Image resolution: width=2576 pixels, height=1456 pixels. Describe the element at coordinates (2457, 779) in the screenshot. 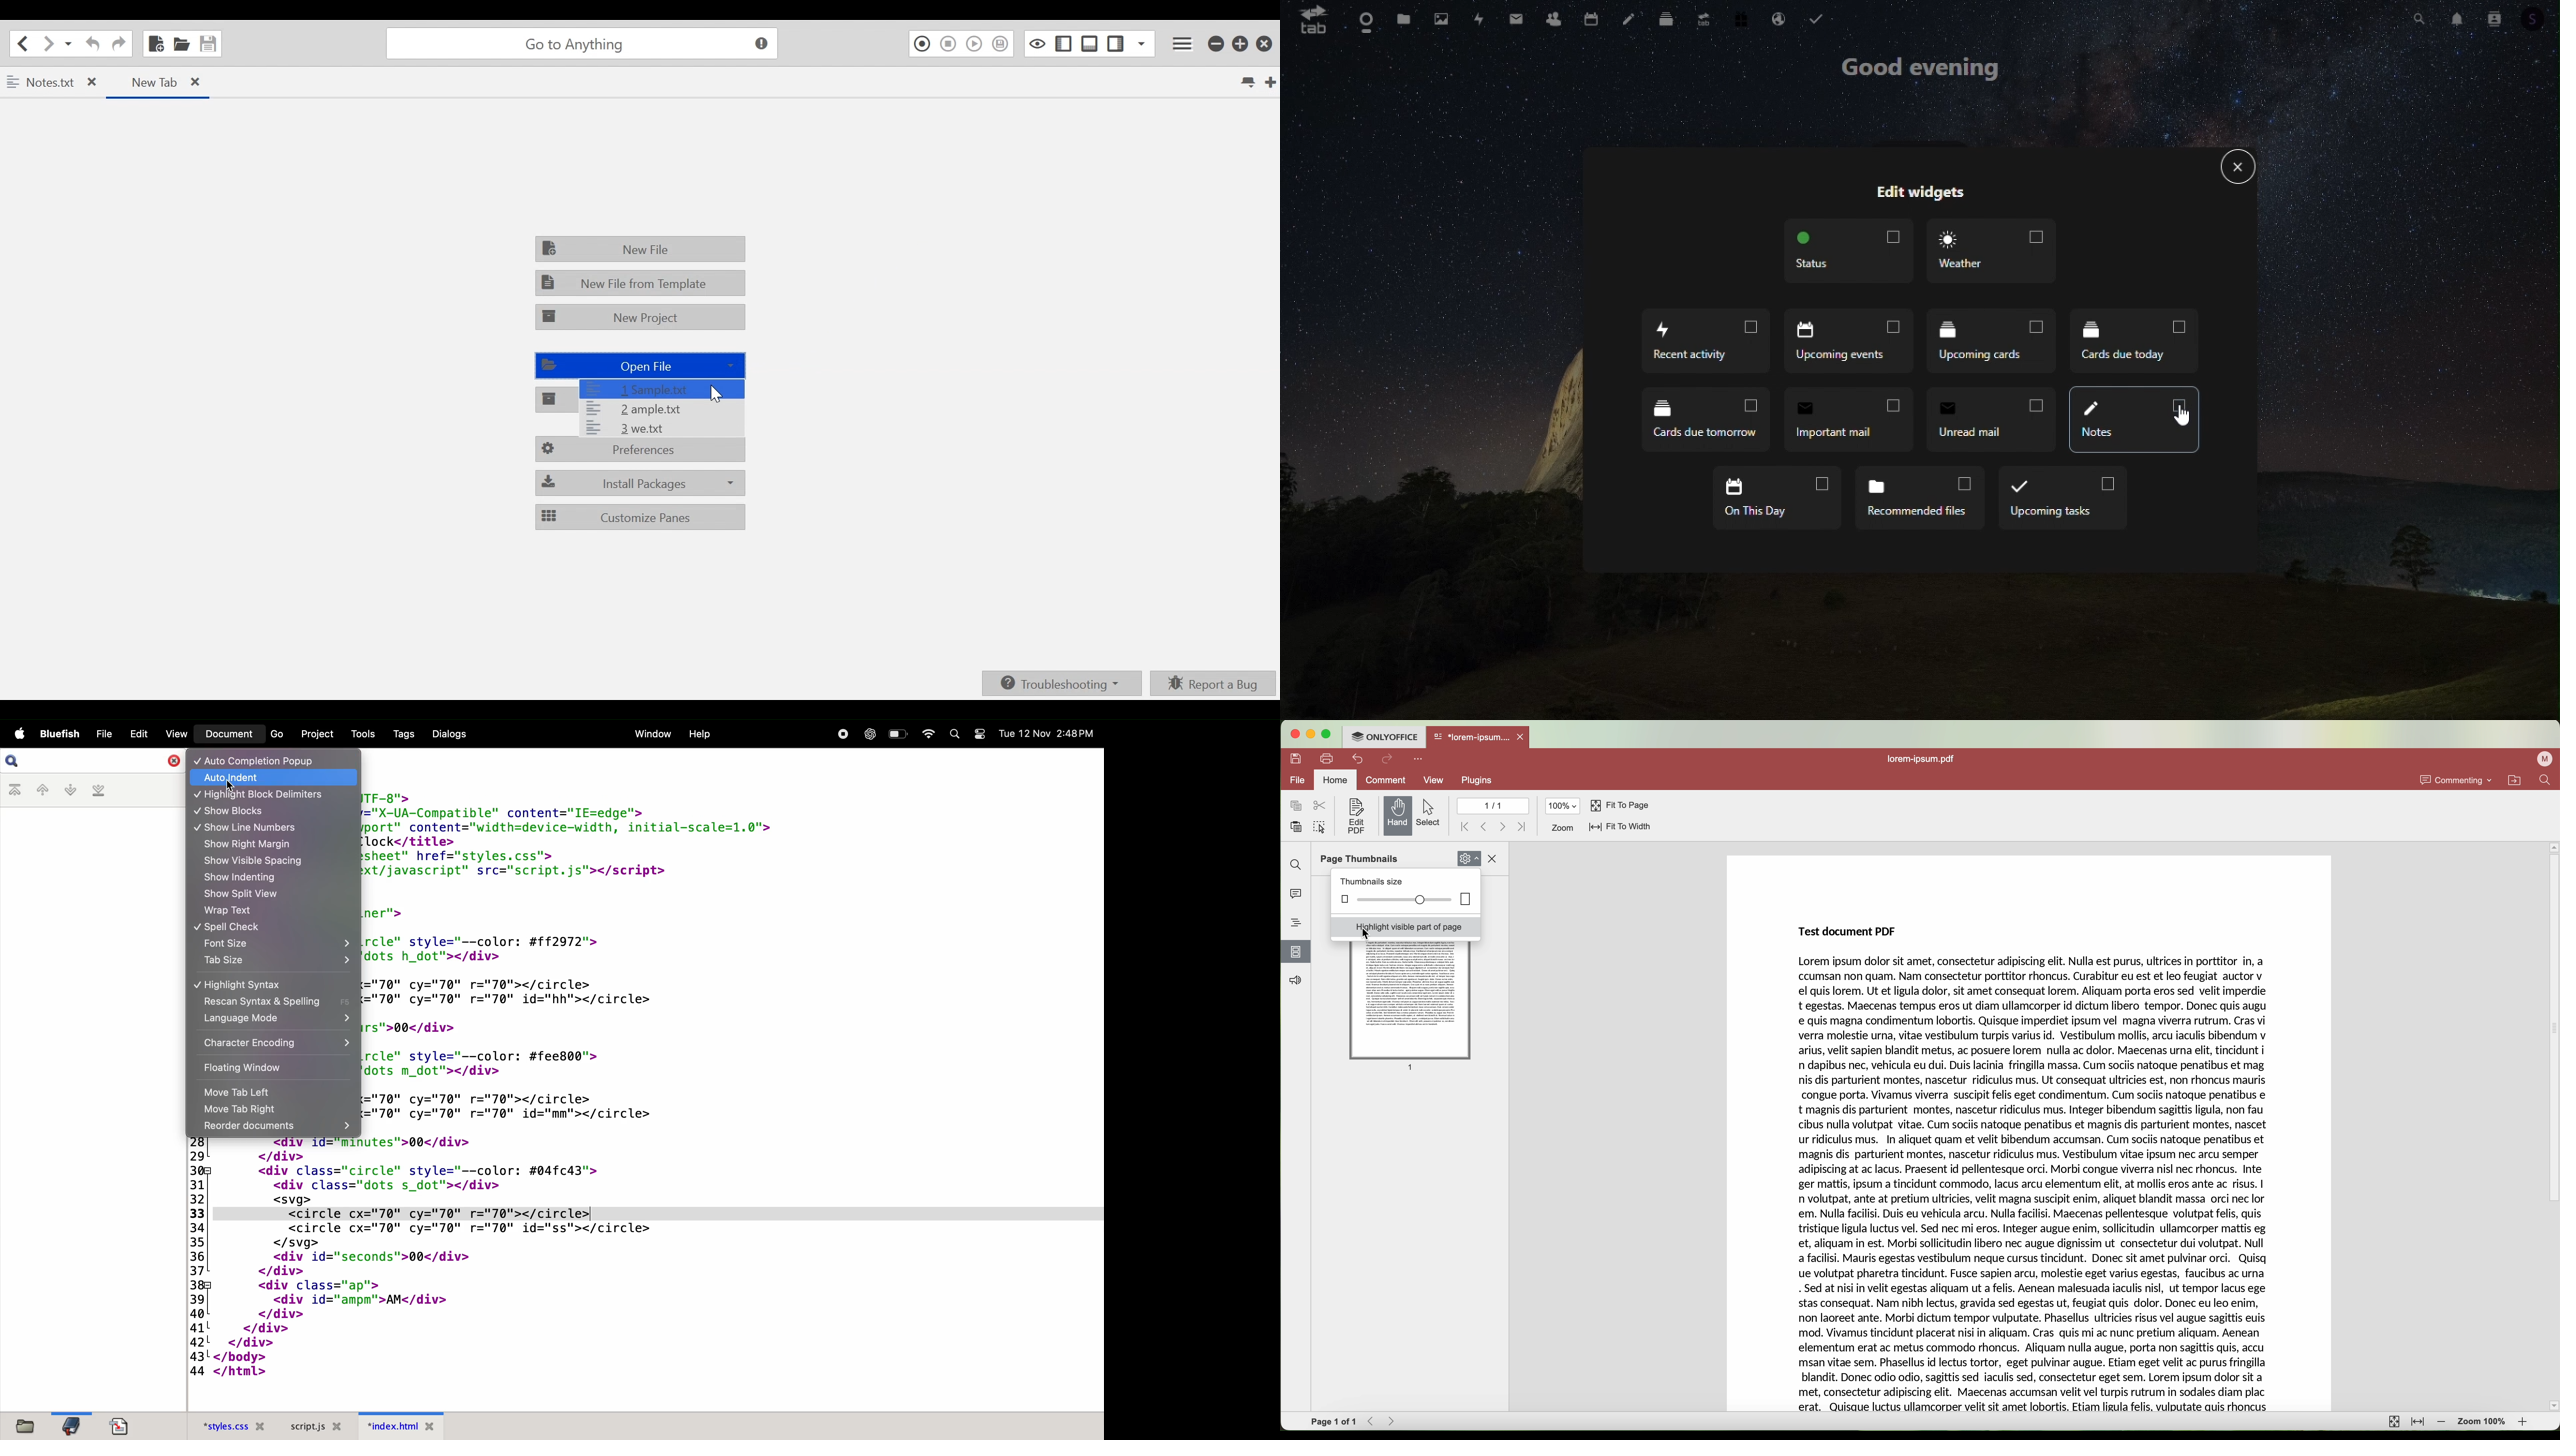

I see `commenting` at that location.